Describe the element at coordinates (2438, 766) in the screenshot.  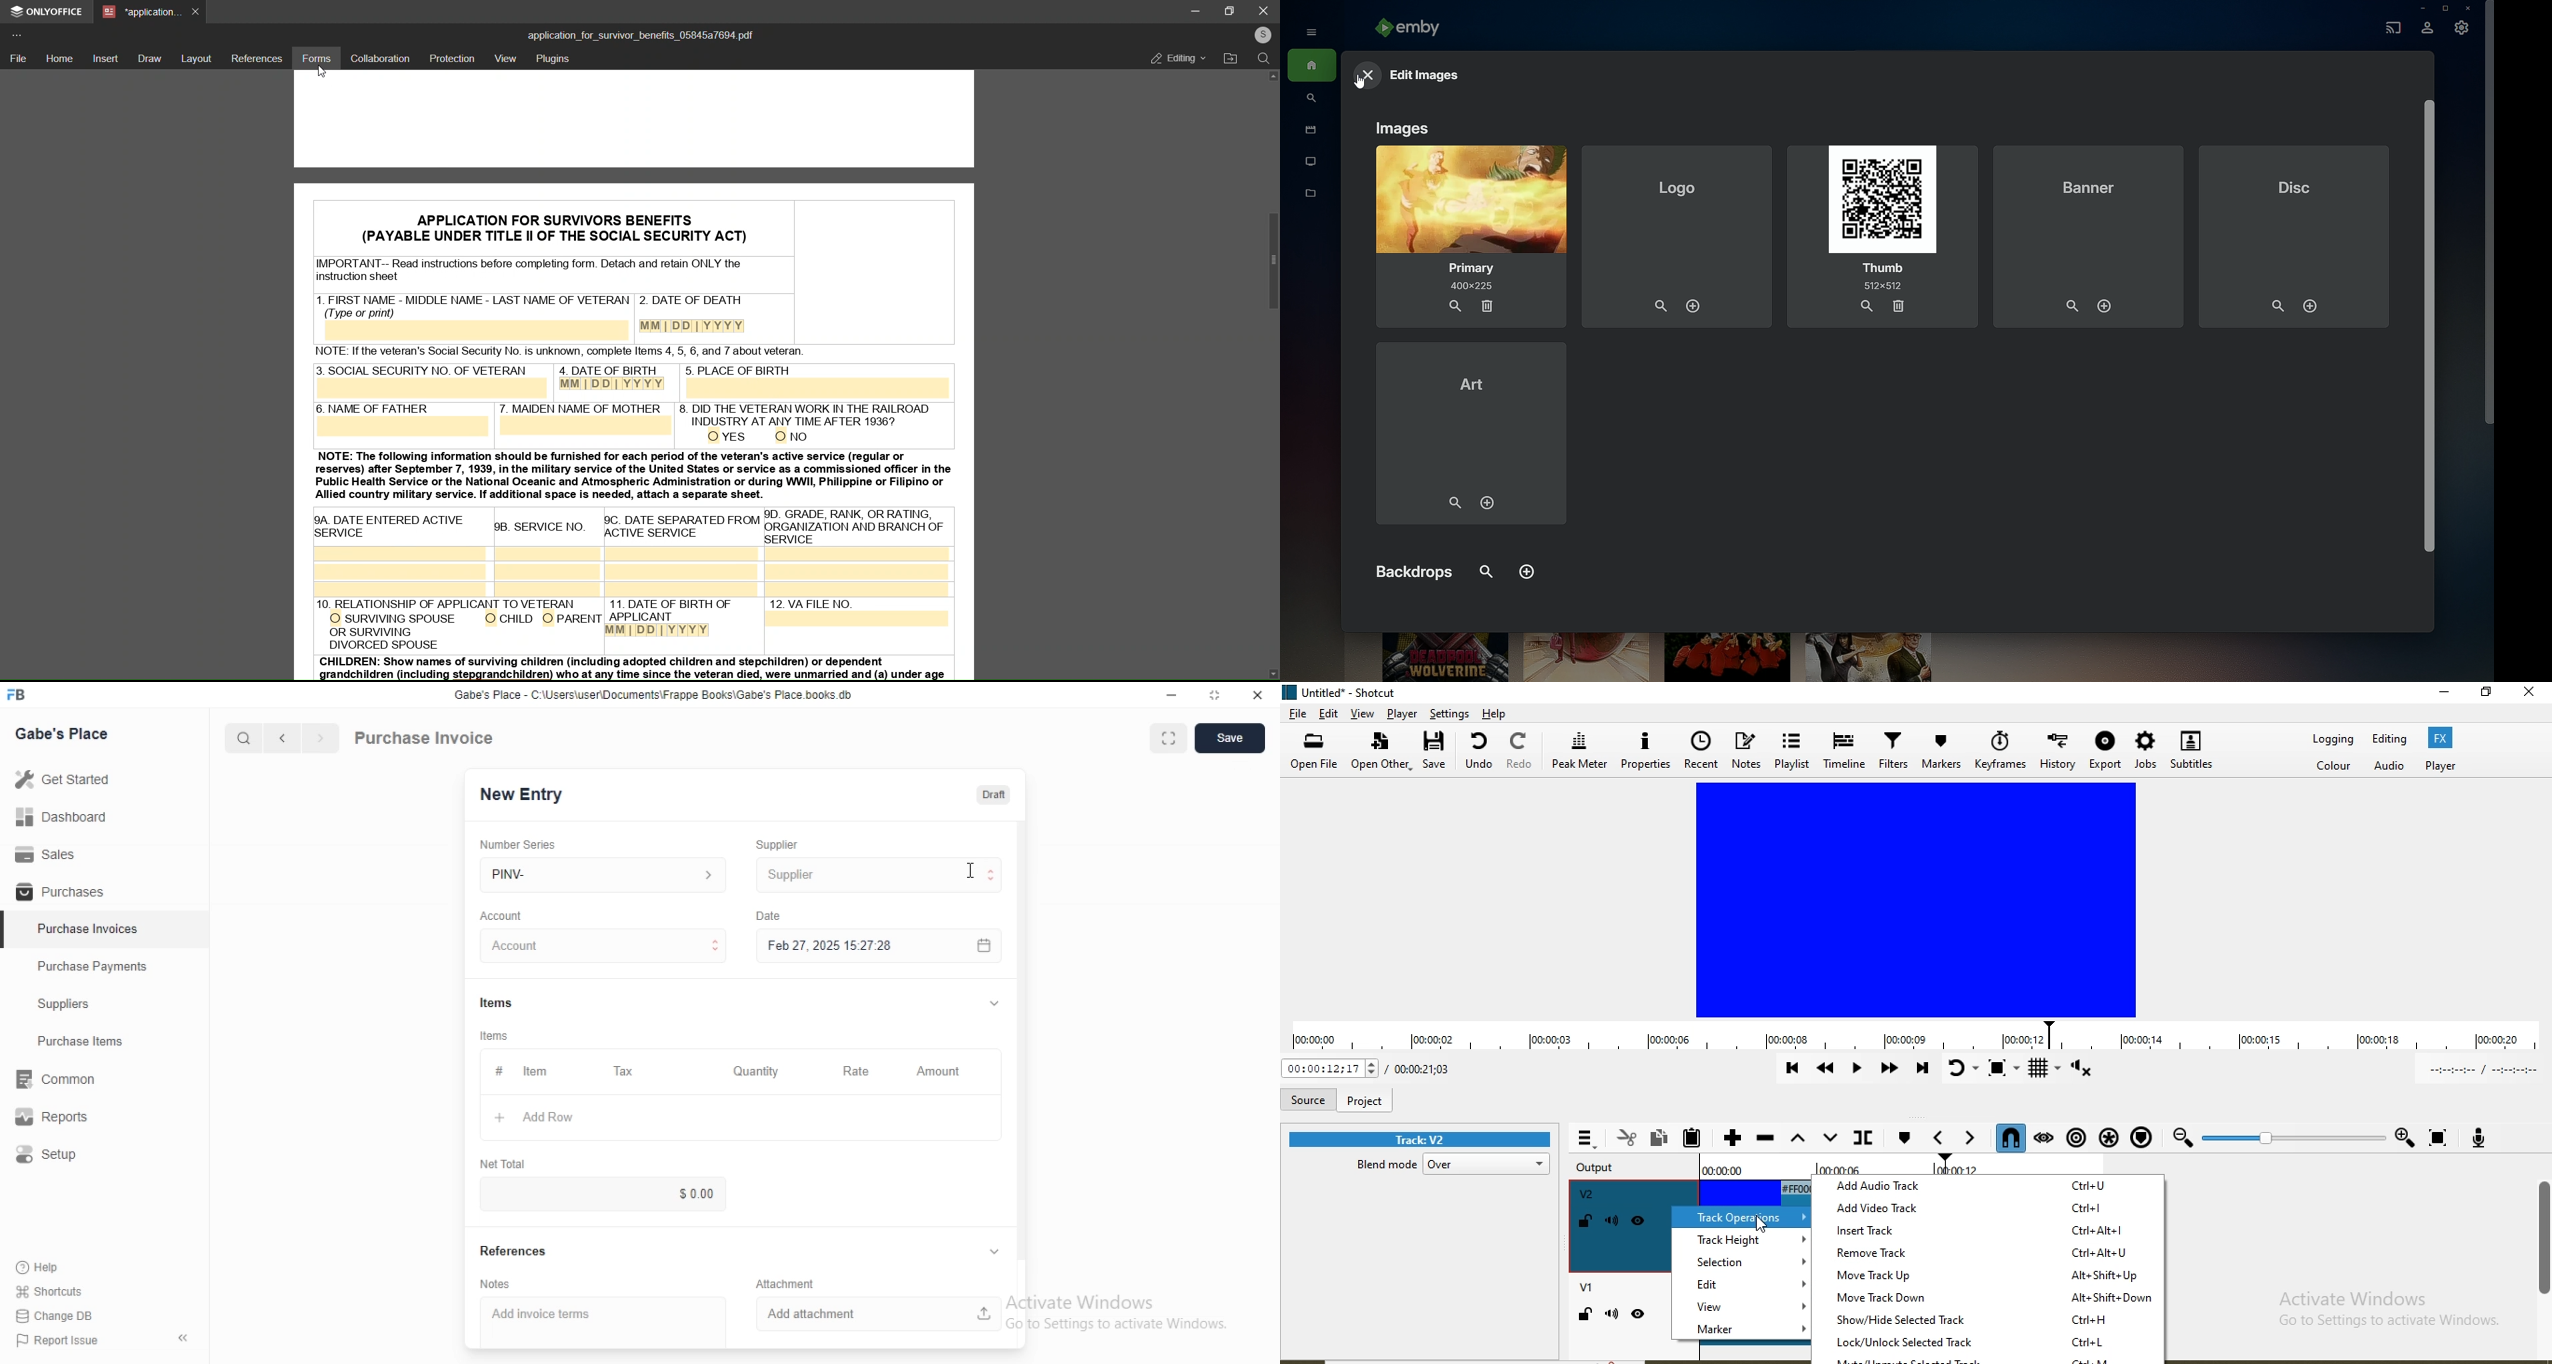
I see `Player` at that location.